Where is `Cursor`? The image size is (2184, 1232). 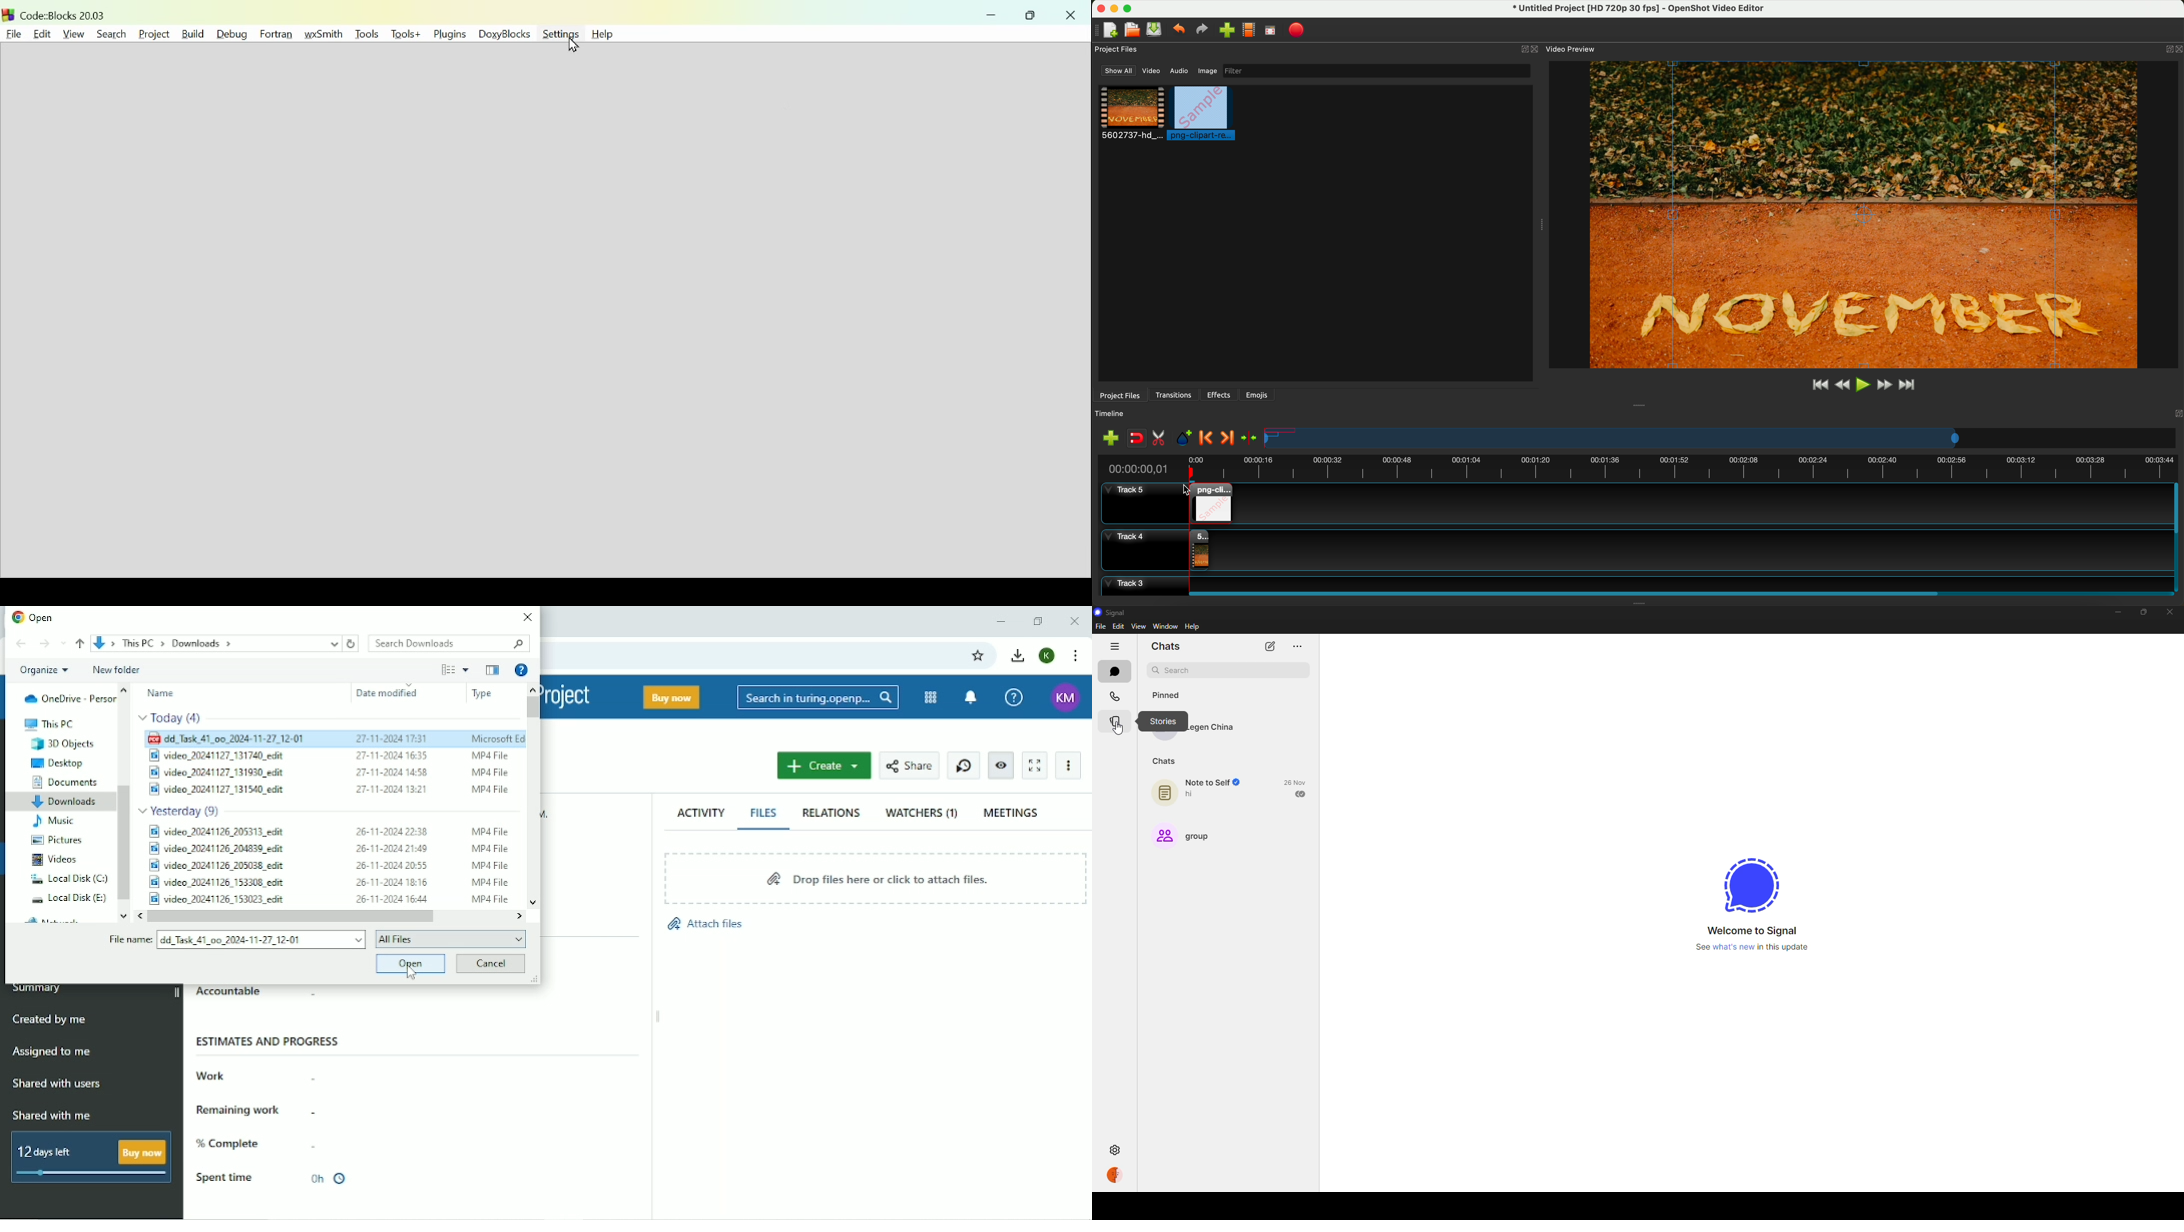
Cursor is located at coordinates (1190, 495).